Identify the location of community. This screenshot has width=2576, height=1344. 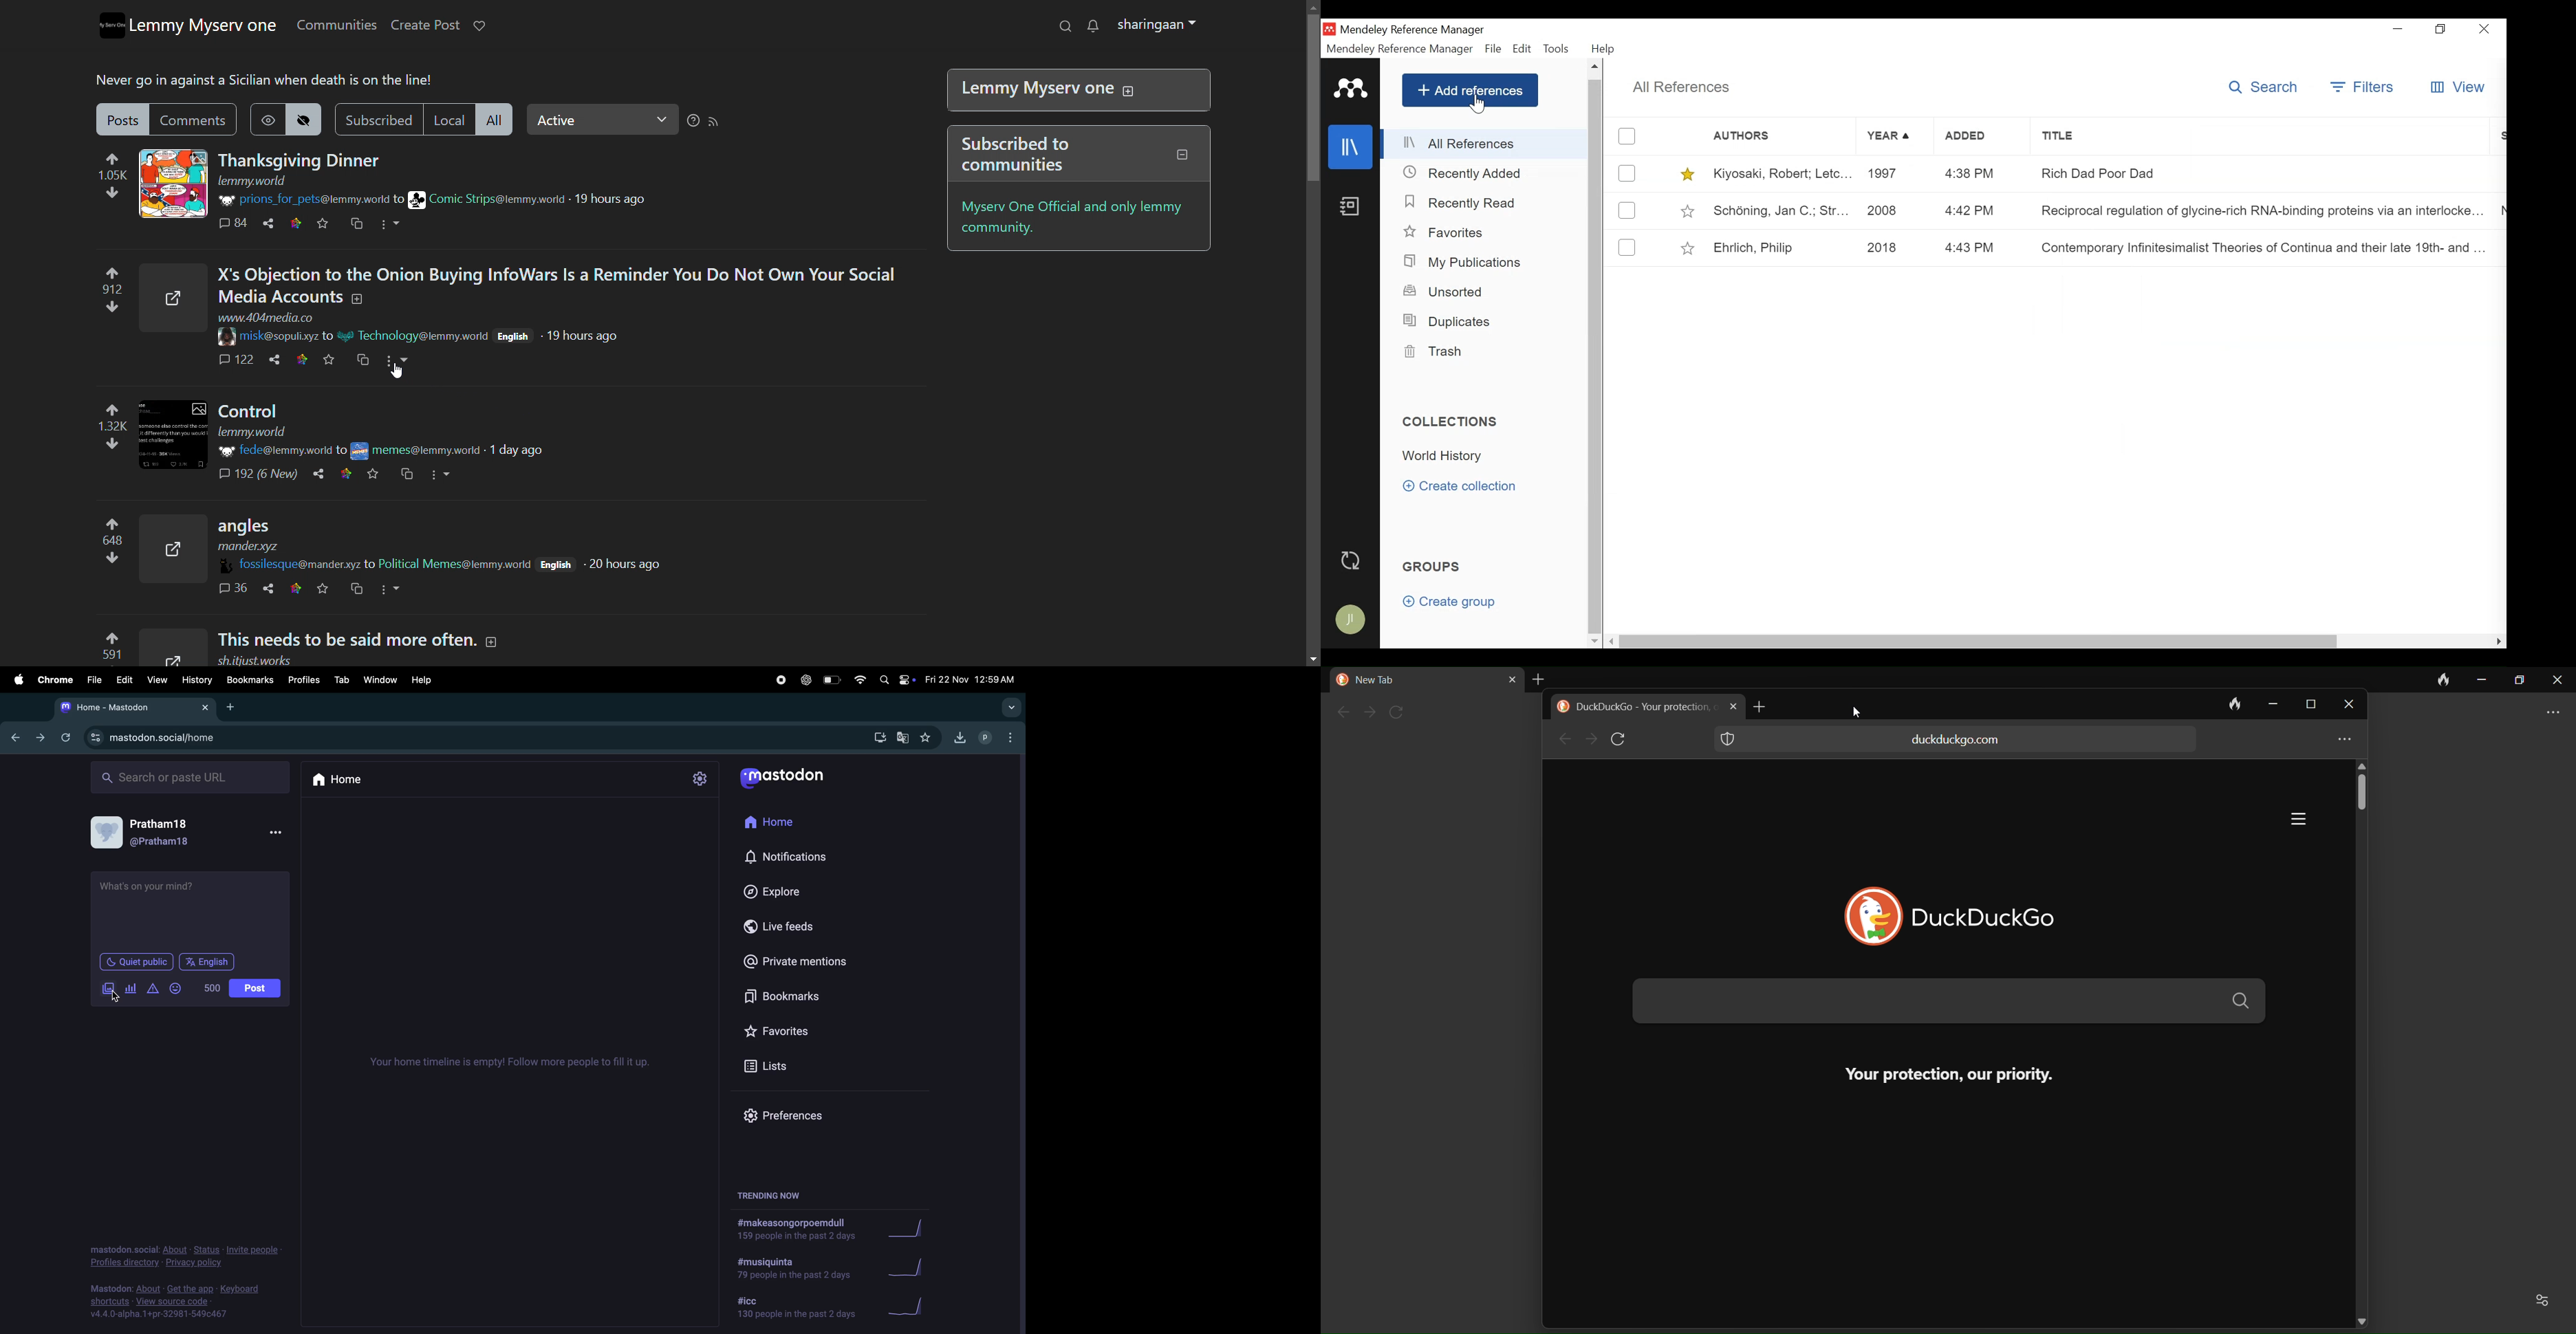
(485, 199).